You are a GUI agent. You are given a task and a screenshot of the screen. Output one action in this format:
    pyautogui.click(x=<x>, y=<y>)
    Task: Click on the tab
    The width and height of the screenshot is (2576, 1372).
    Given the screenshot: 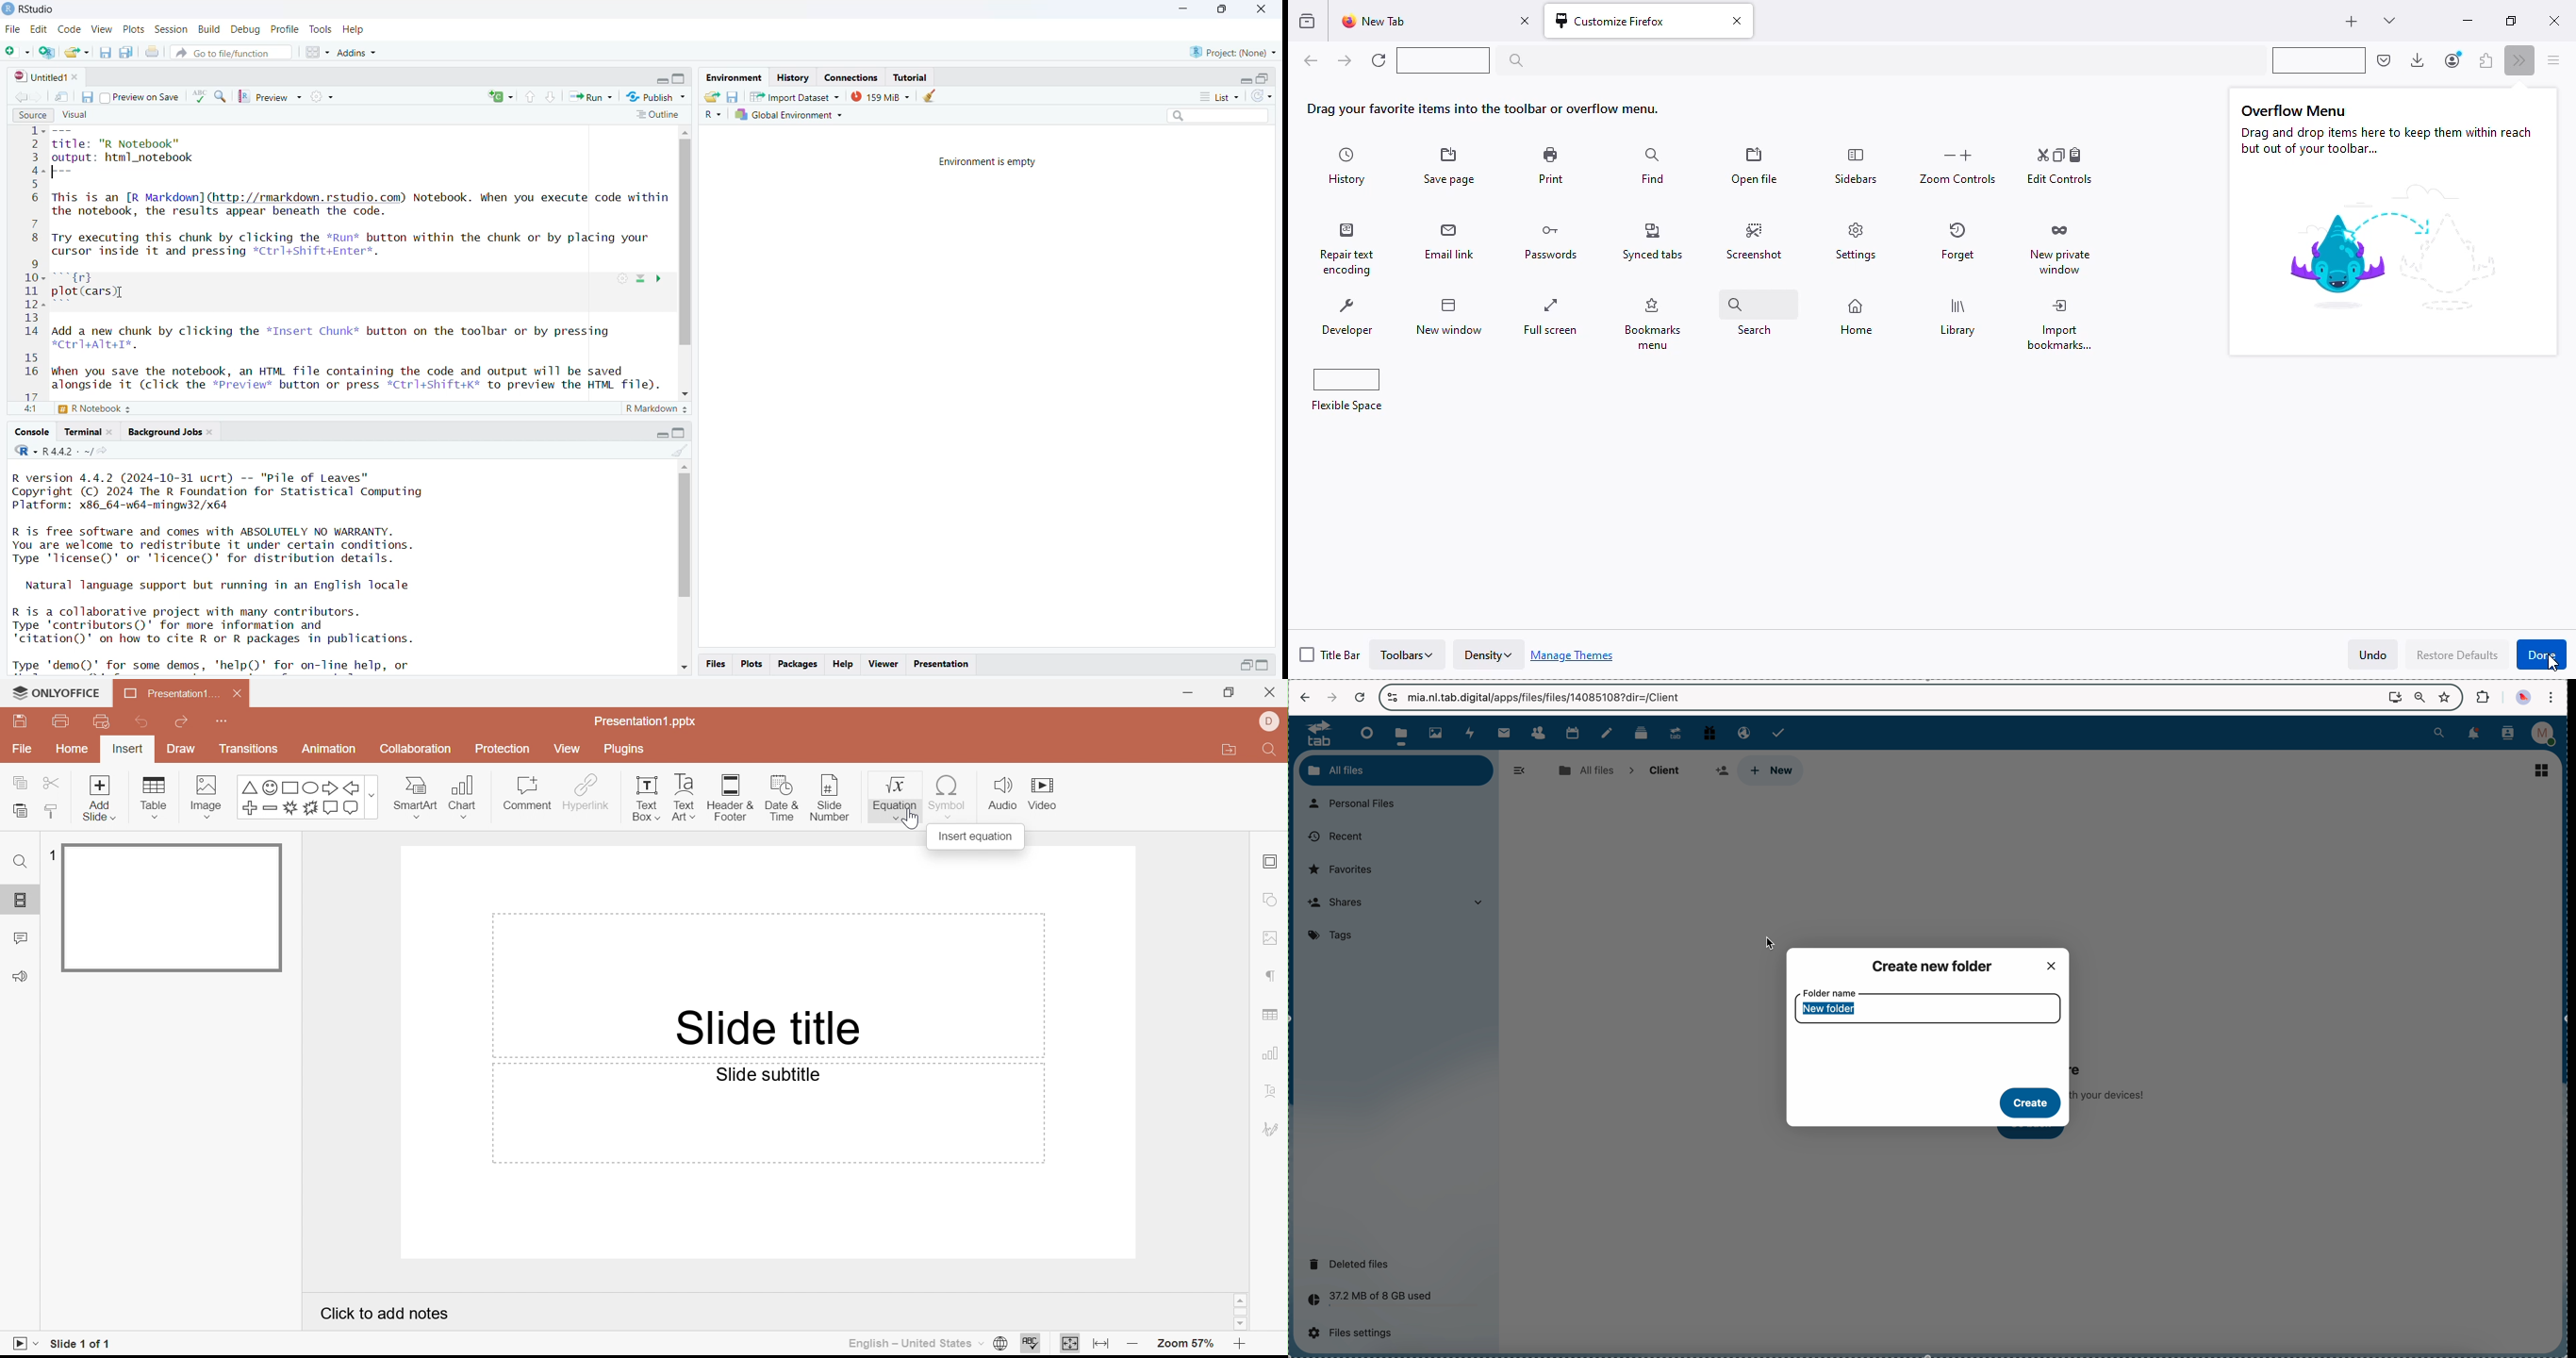 What is the action you would take?
    pyautogui.click(x=1314, y=733)
    